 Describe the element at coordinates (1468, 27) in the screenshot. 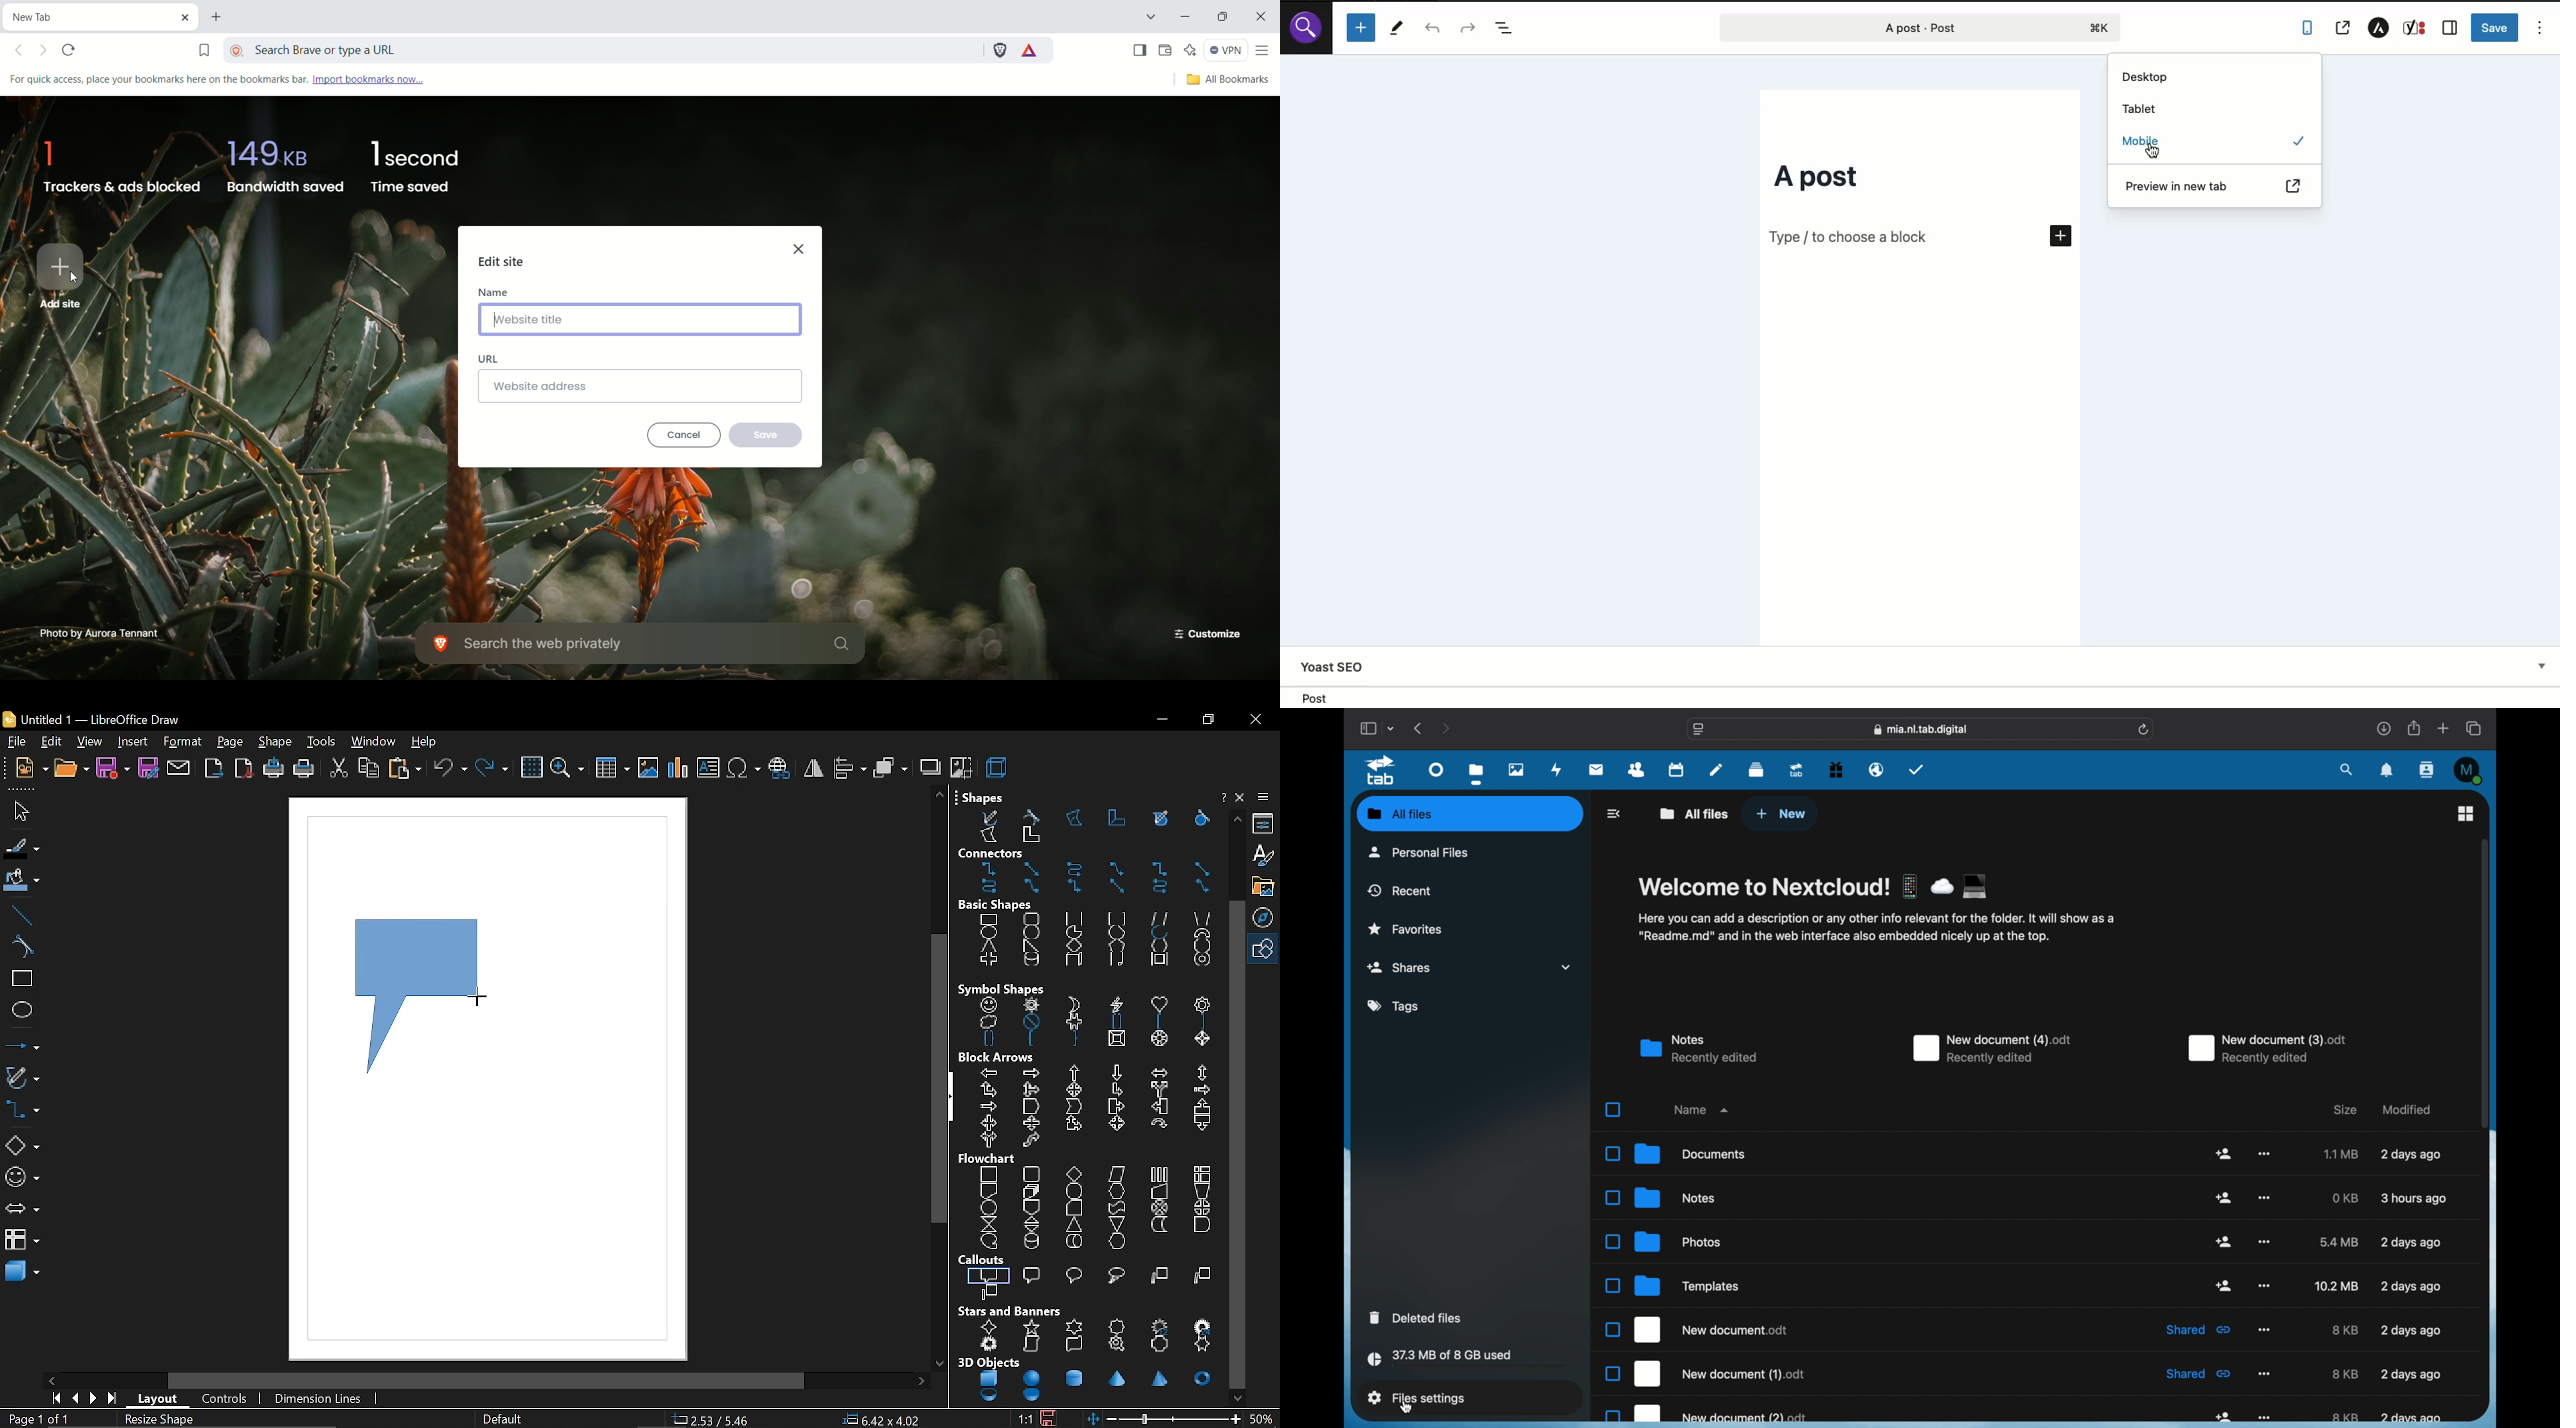

I see `Redo` at that location.